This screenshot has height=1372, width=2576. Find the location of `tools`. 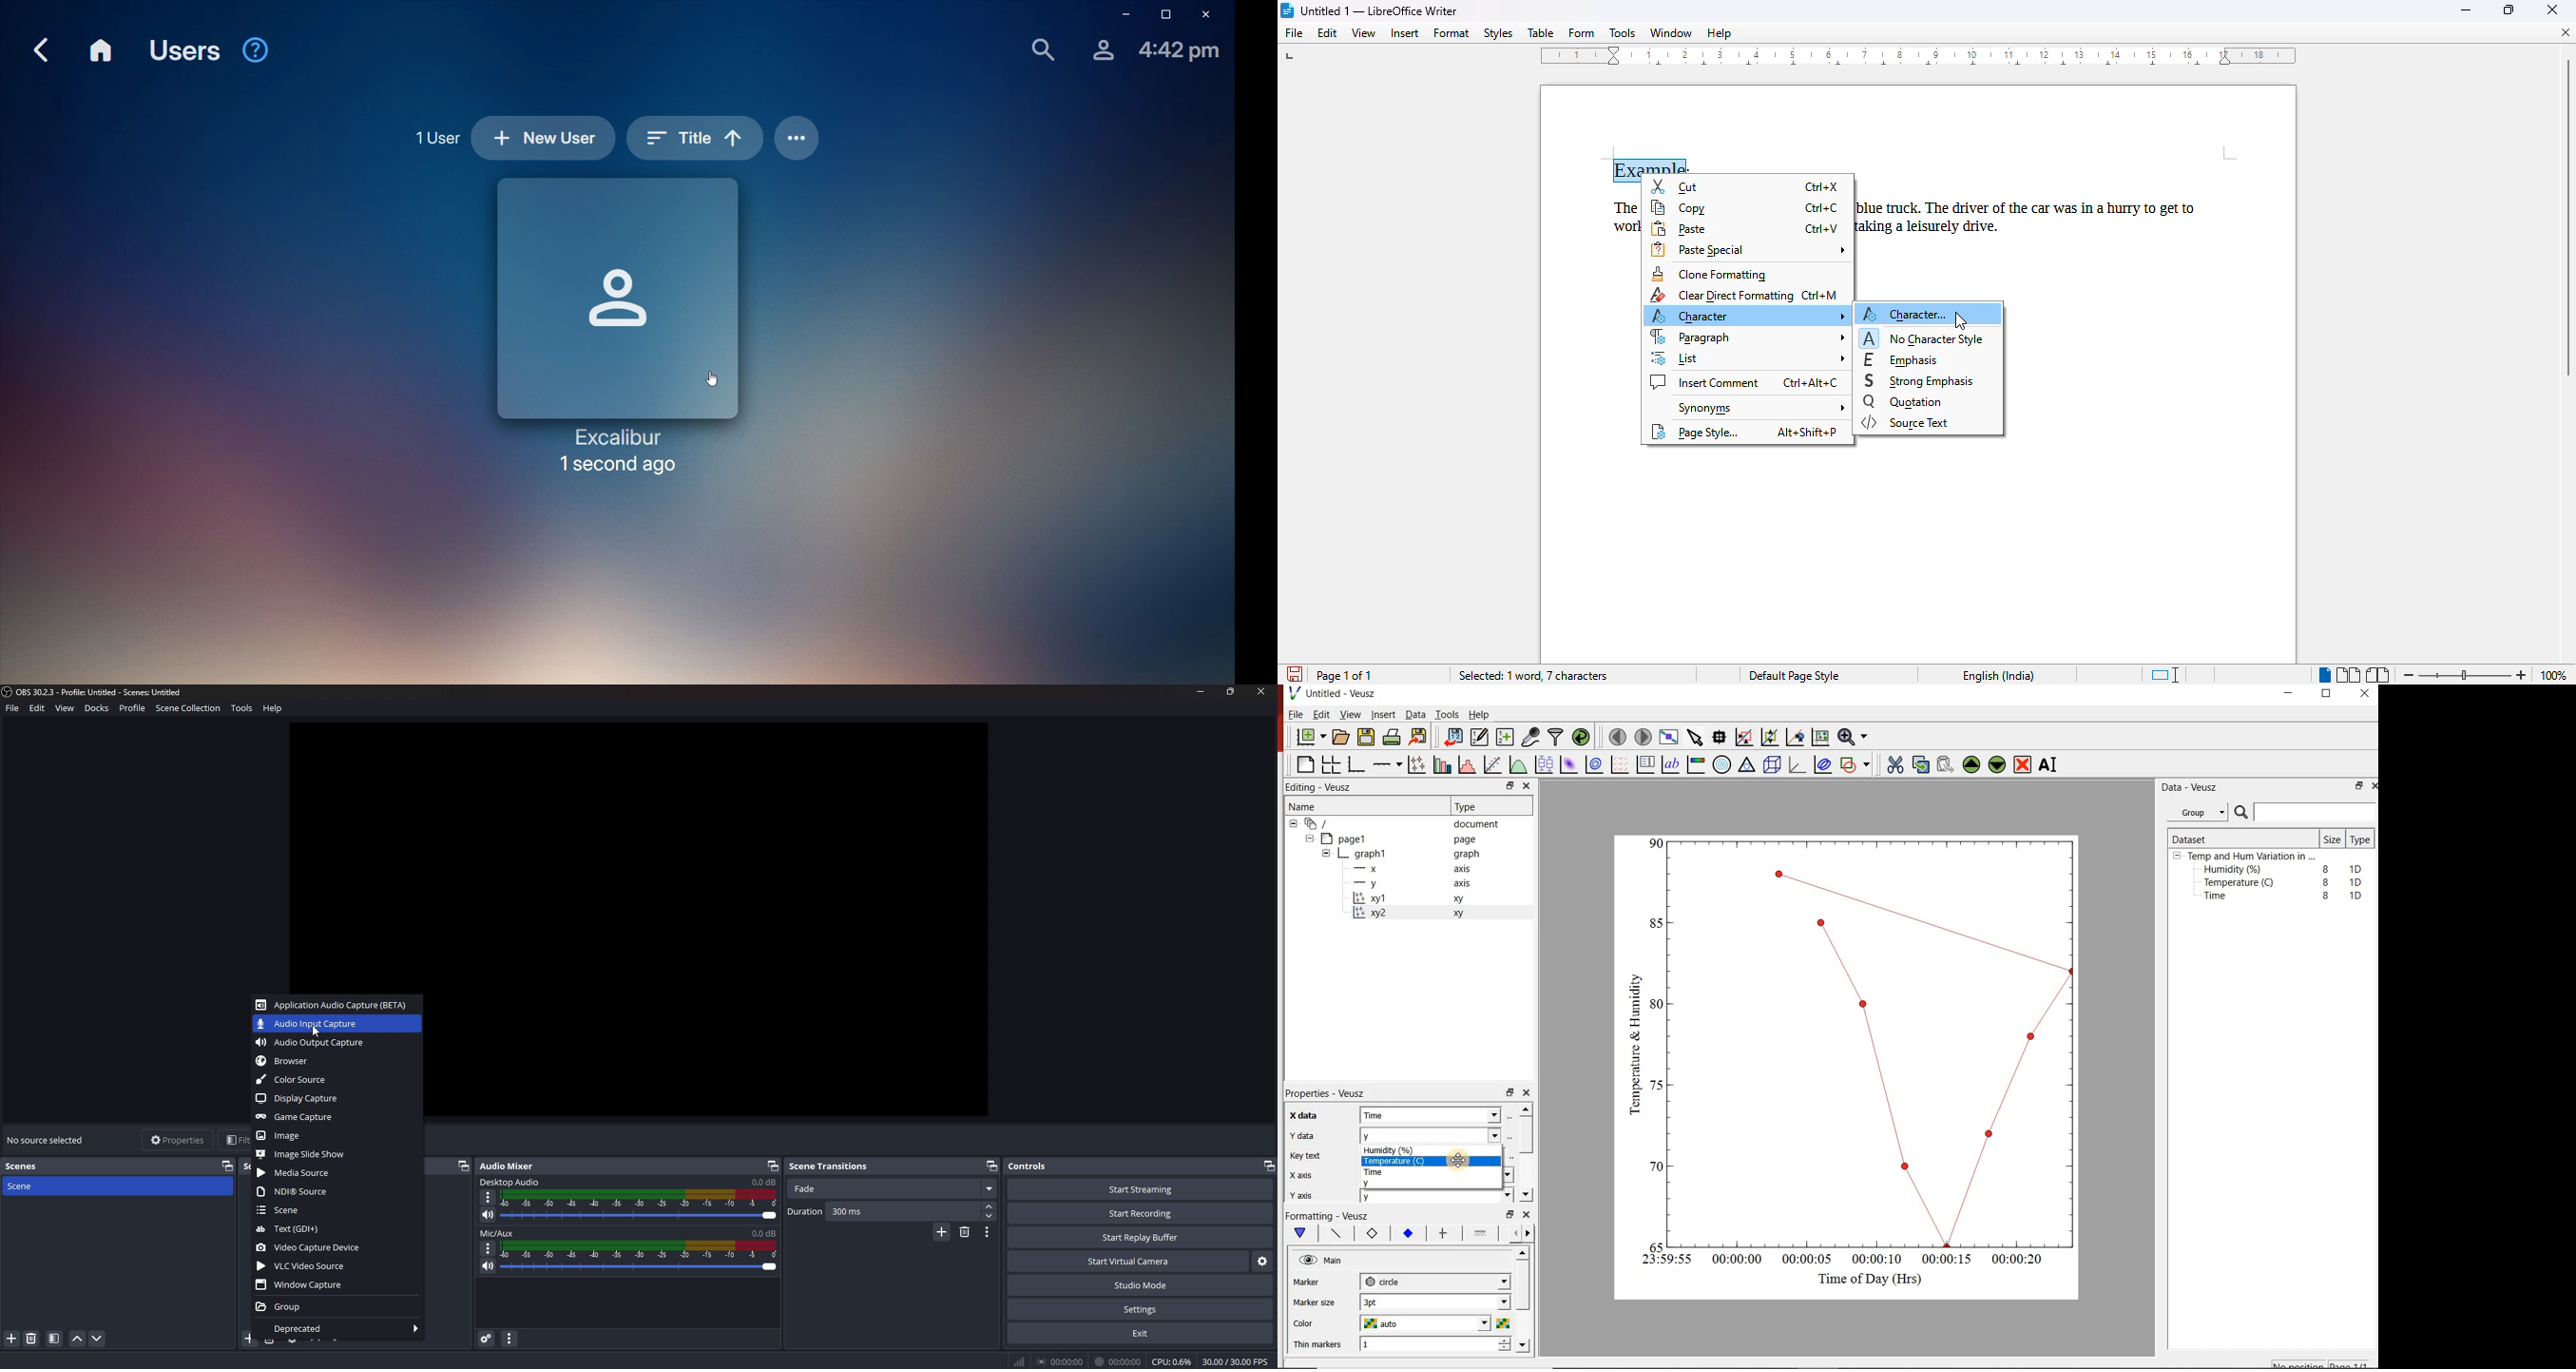

tools is located at coordinates (245, 710).